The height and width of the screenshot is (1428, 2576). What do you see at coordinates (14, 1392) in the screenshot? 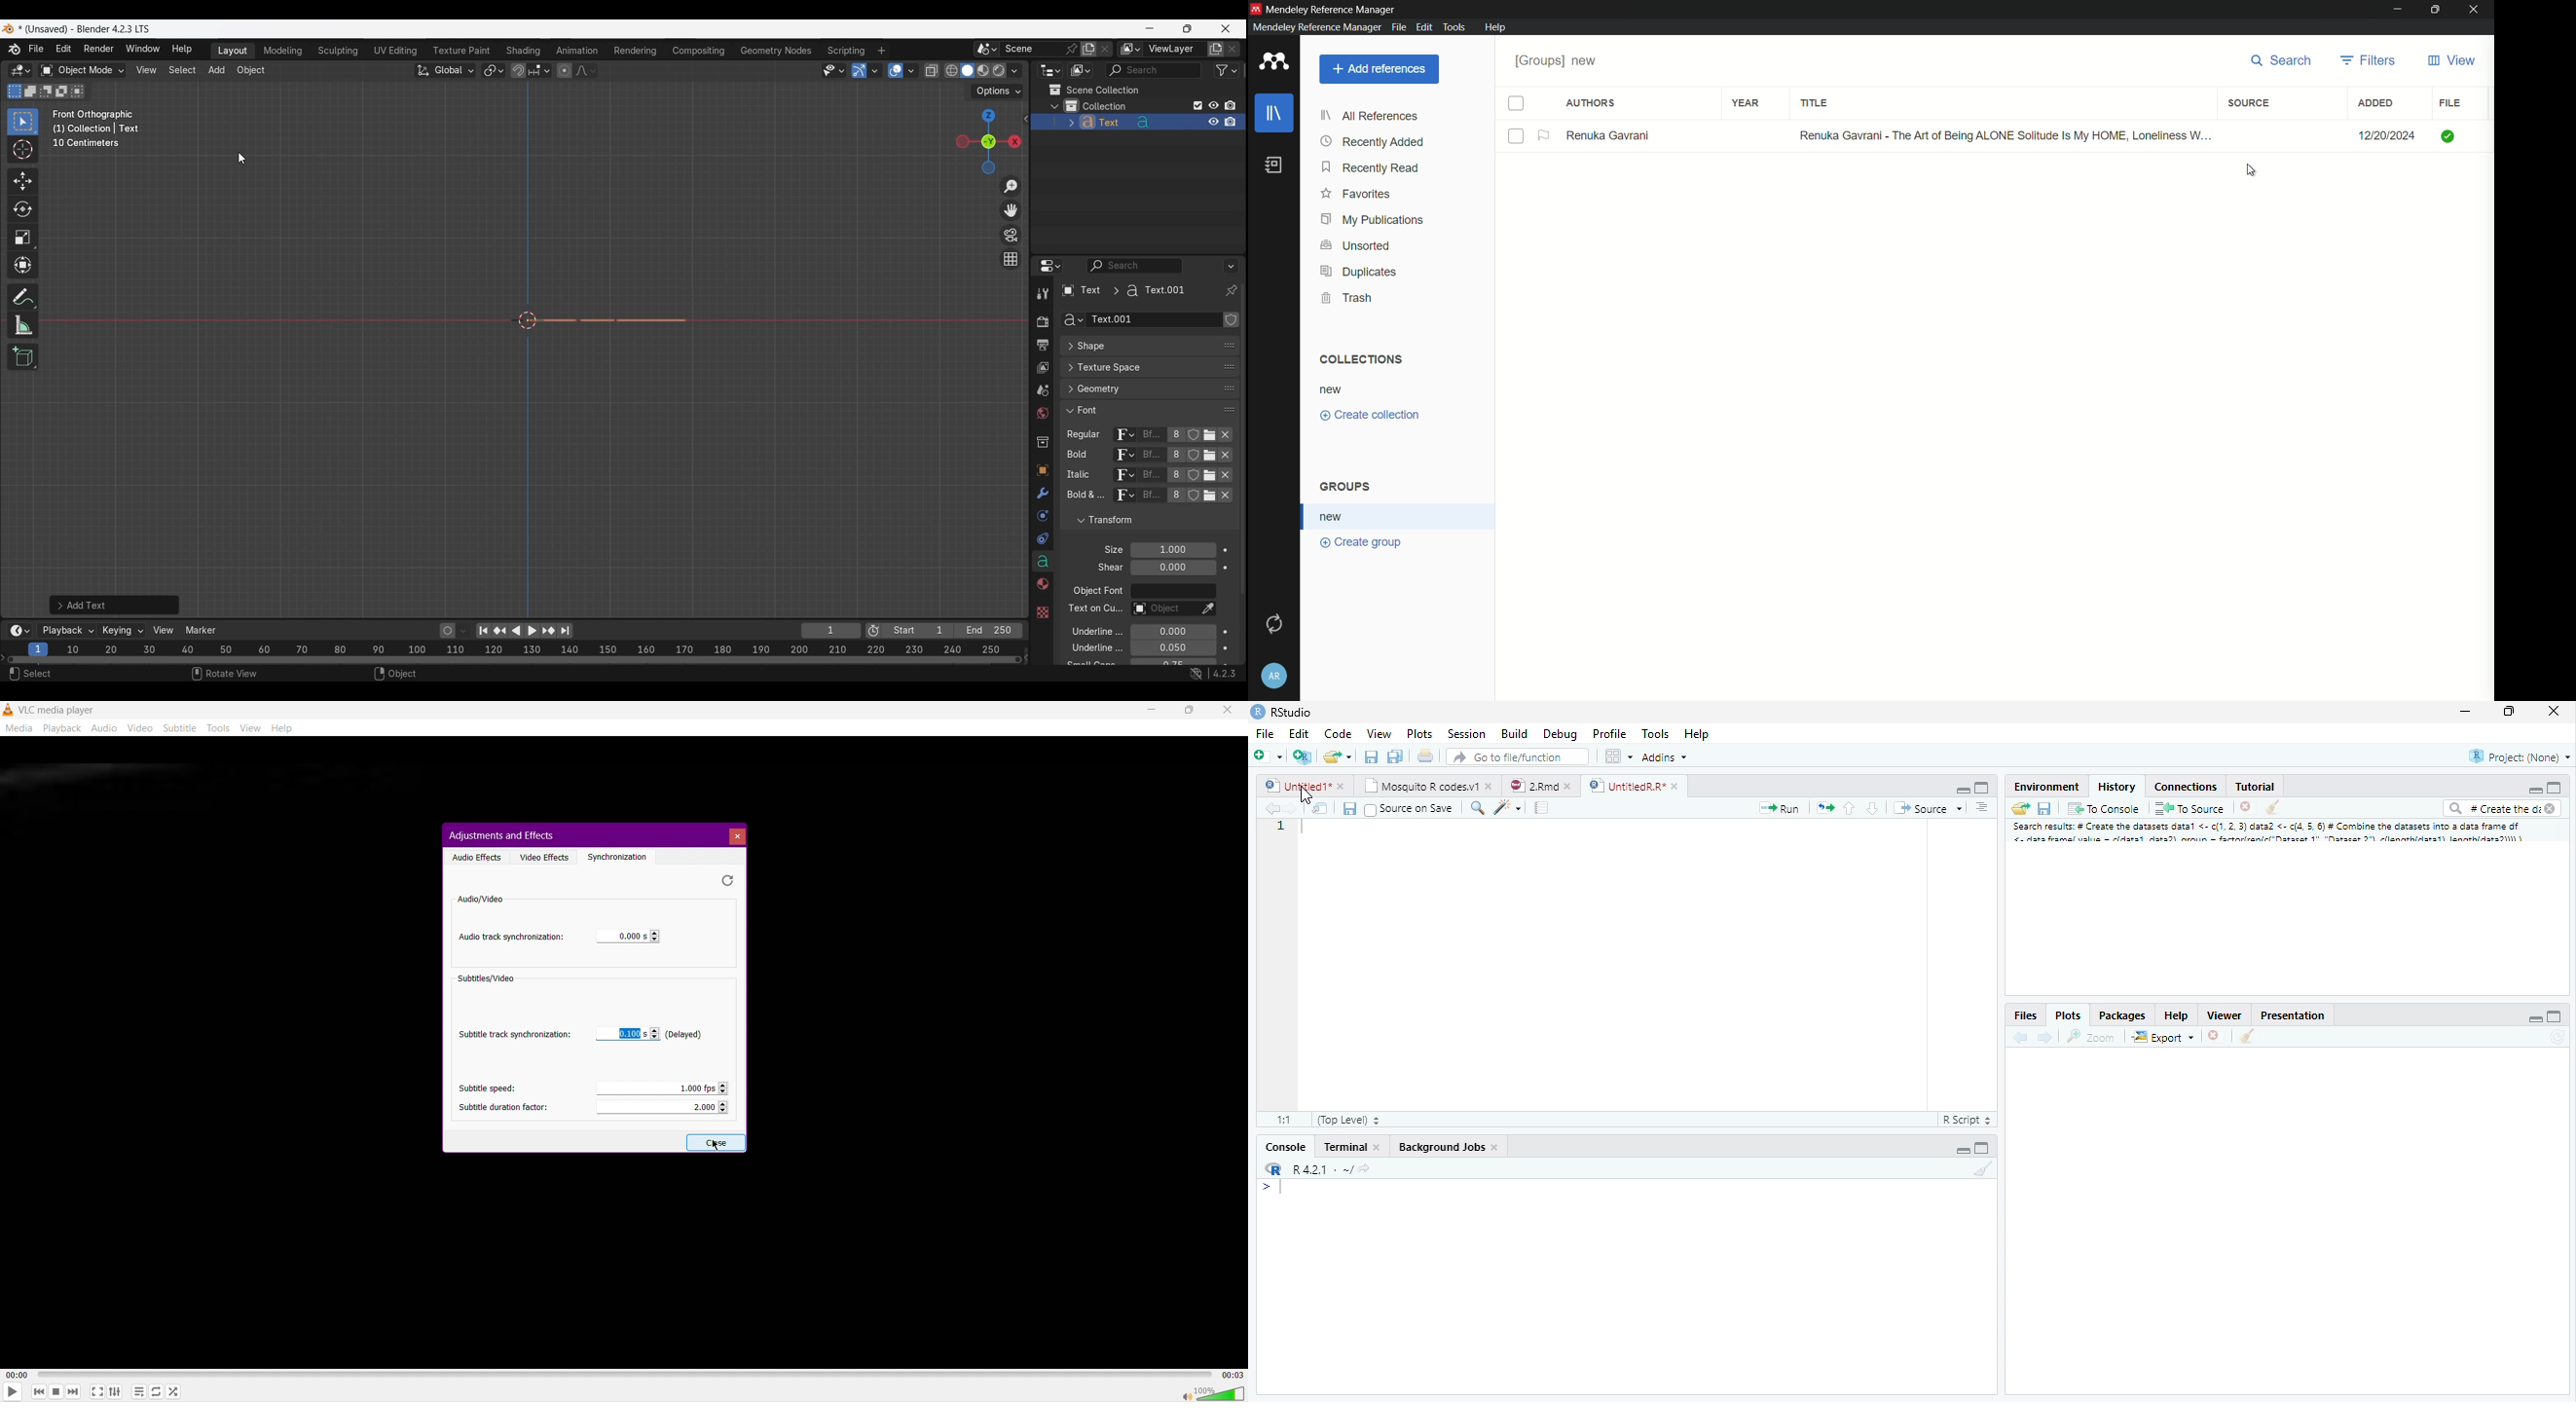
I see `Play` at bounding box center [14, 1392].